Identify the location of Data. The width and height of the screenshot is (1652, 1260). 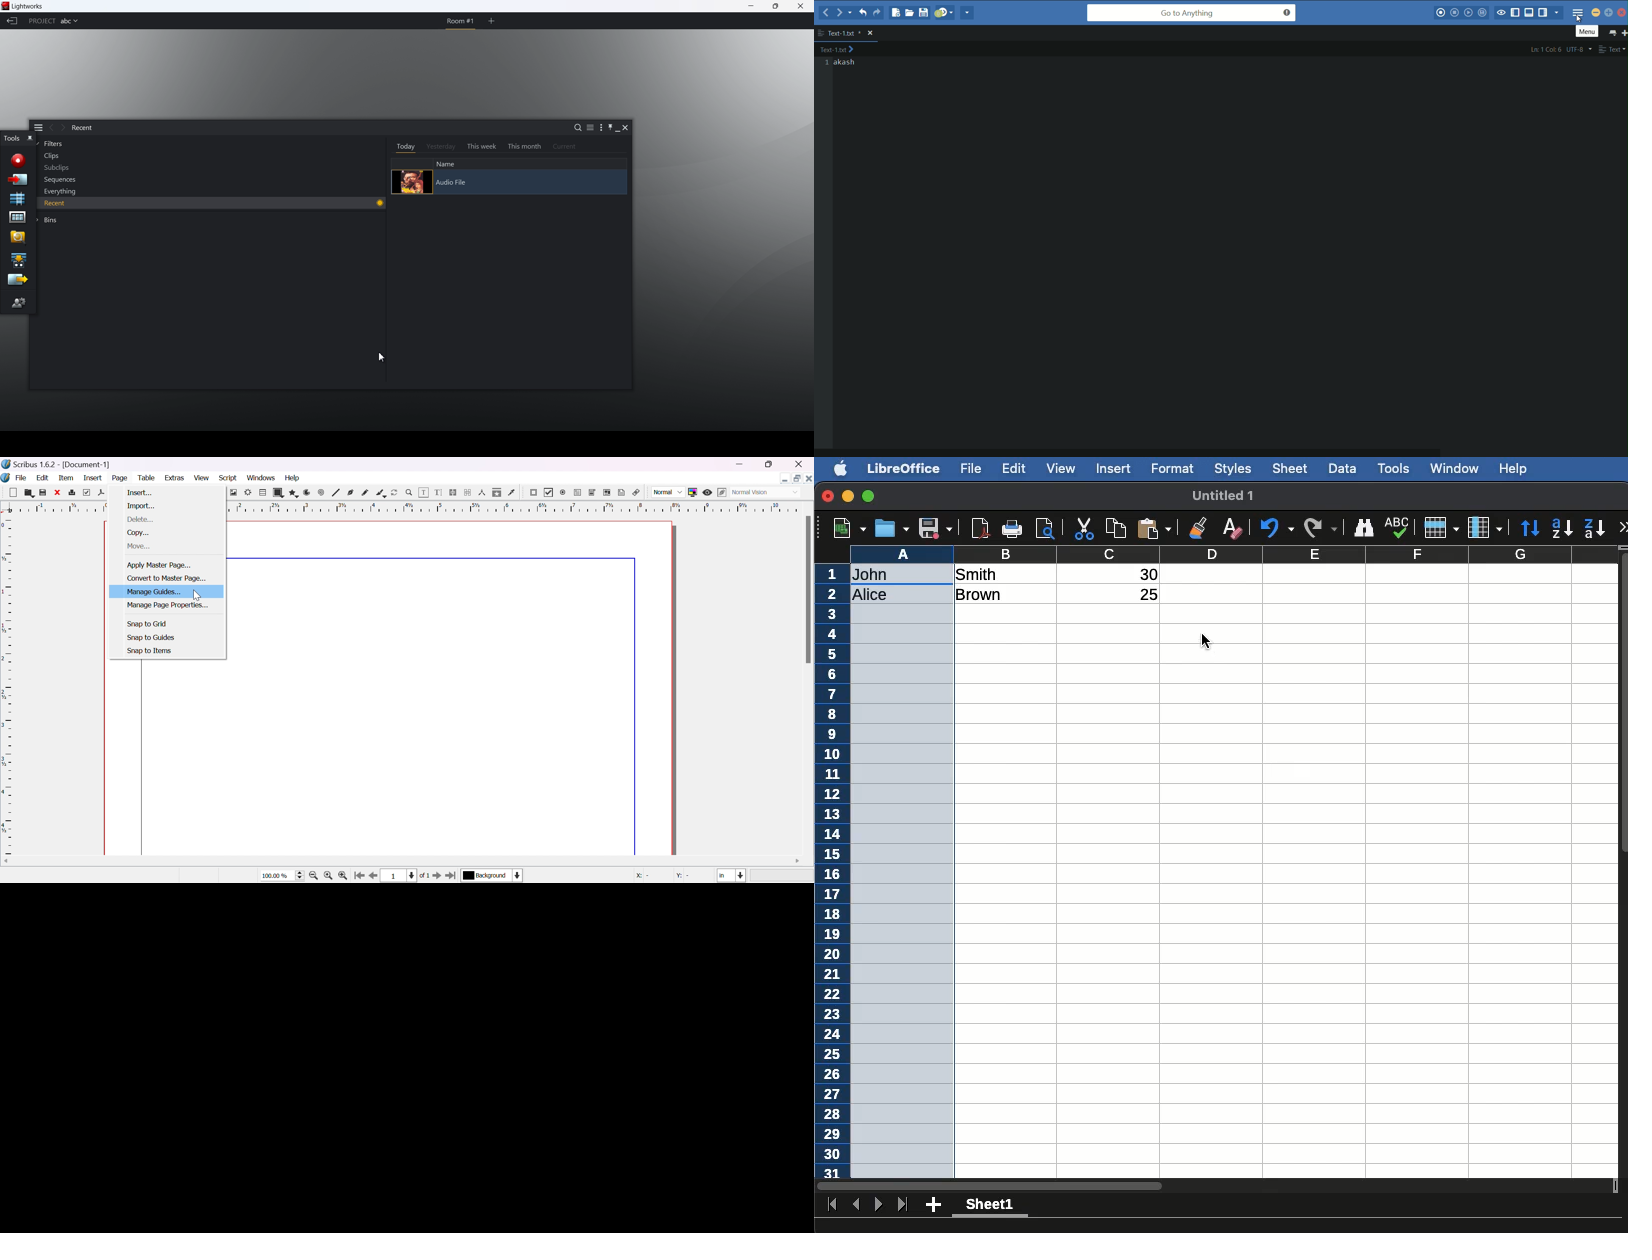
(1344, 468).